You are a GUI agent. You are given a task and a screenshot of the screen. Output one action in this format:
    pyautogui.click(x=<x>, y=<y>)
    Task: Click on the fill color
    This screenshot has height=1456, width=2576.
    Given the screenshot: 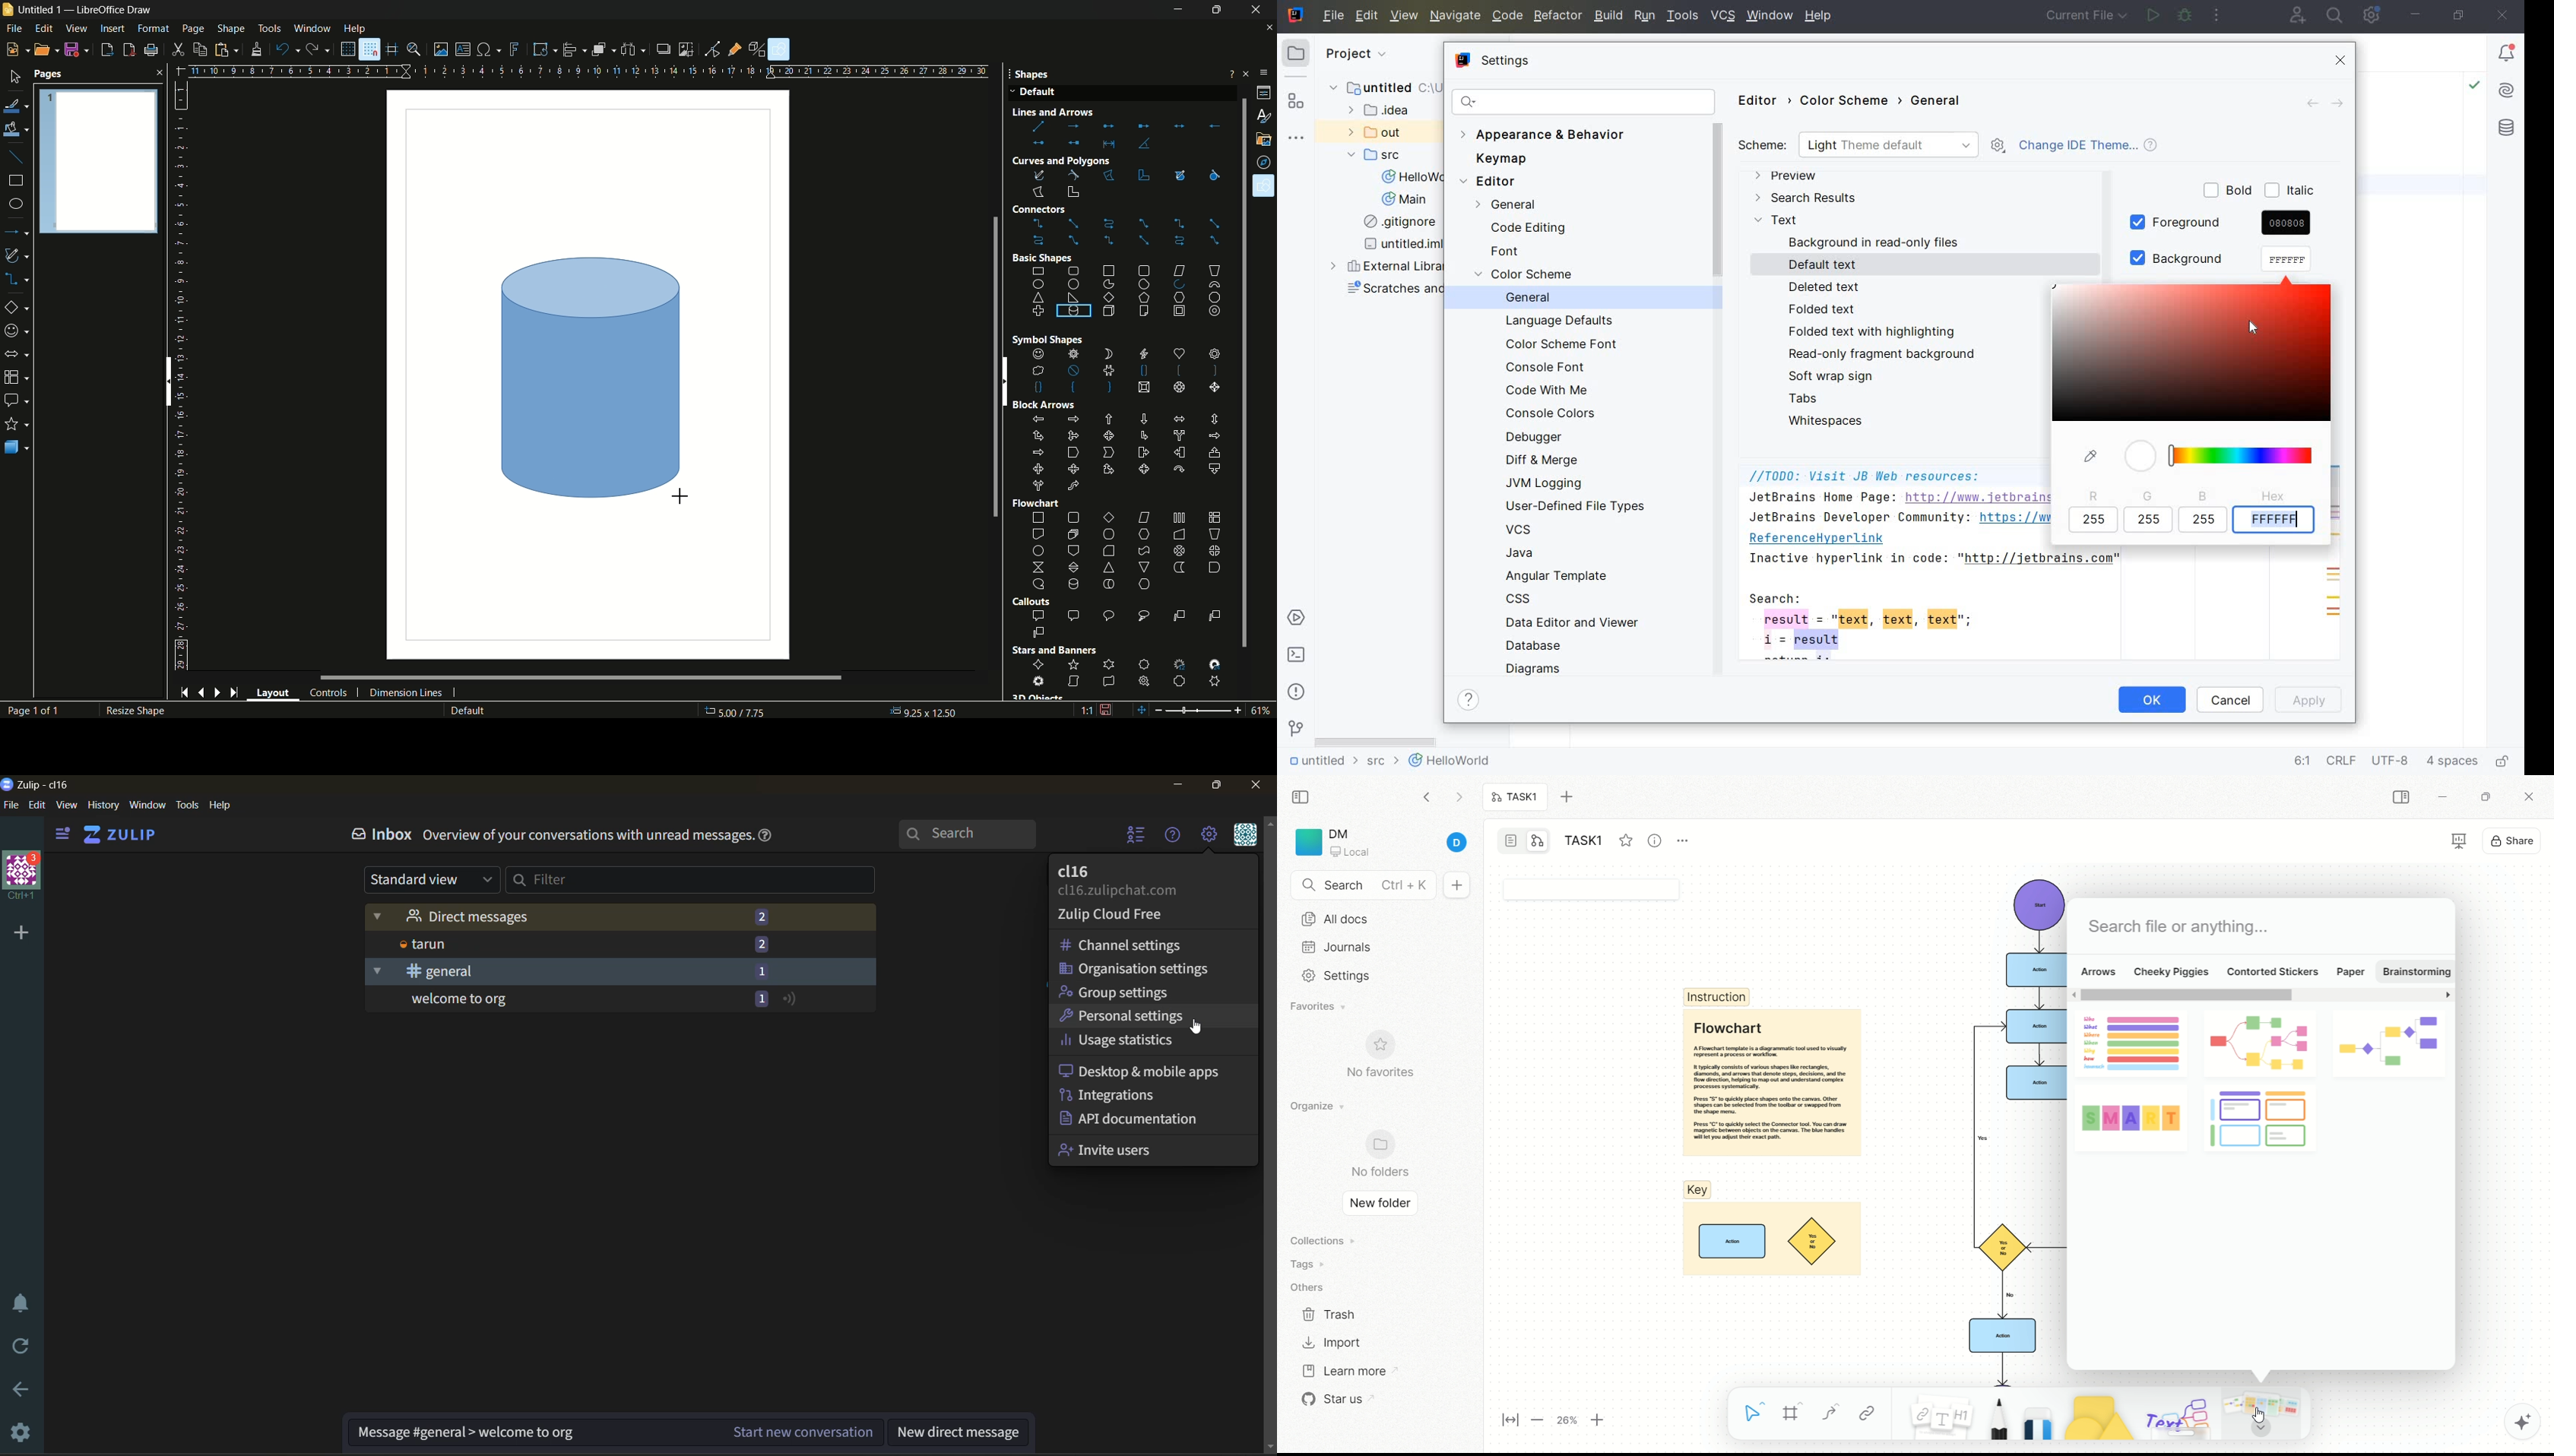 What is the action you would take?
    pyautogui.click(x=15, y=130)
    